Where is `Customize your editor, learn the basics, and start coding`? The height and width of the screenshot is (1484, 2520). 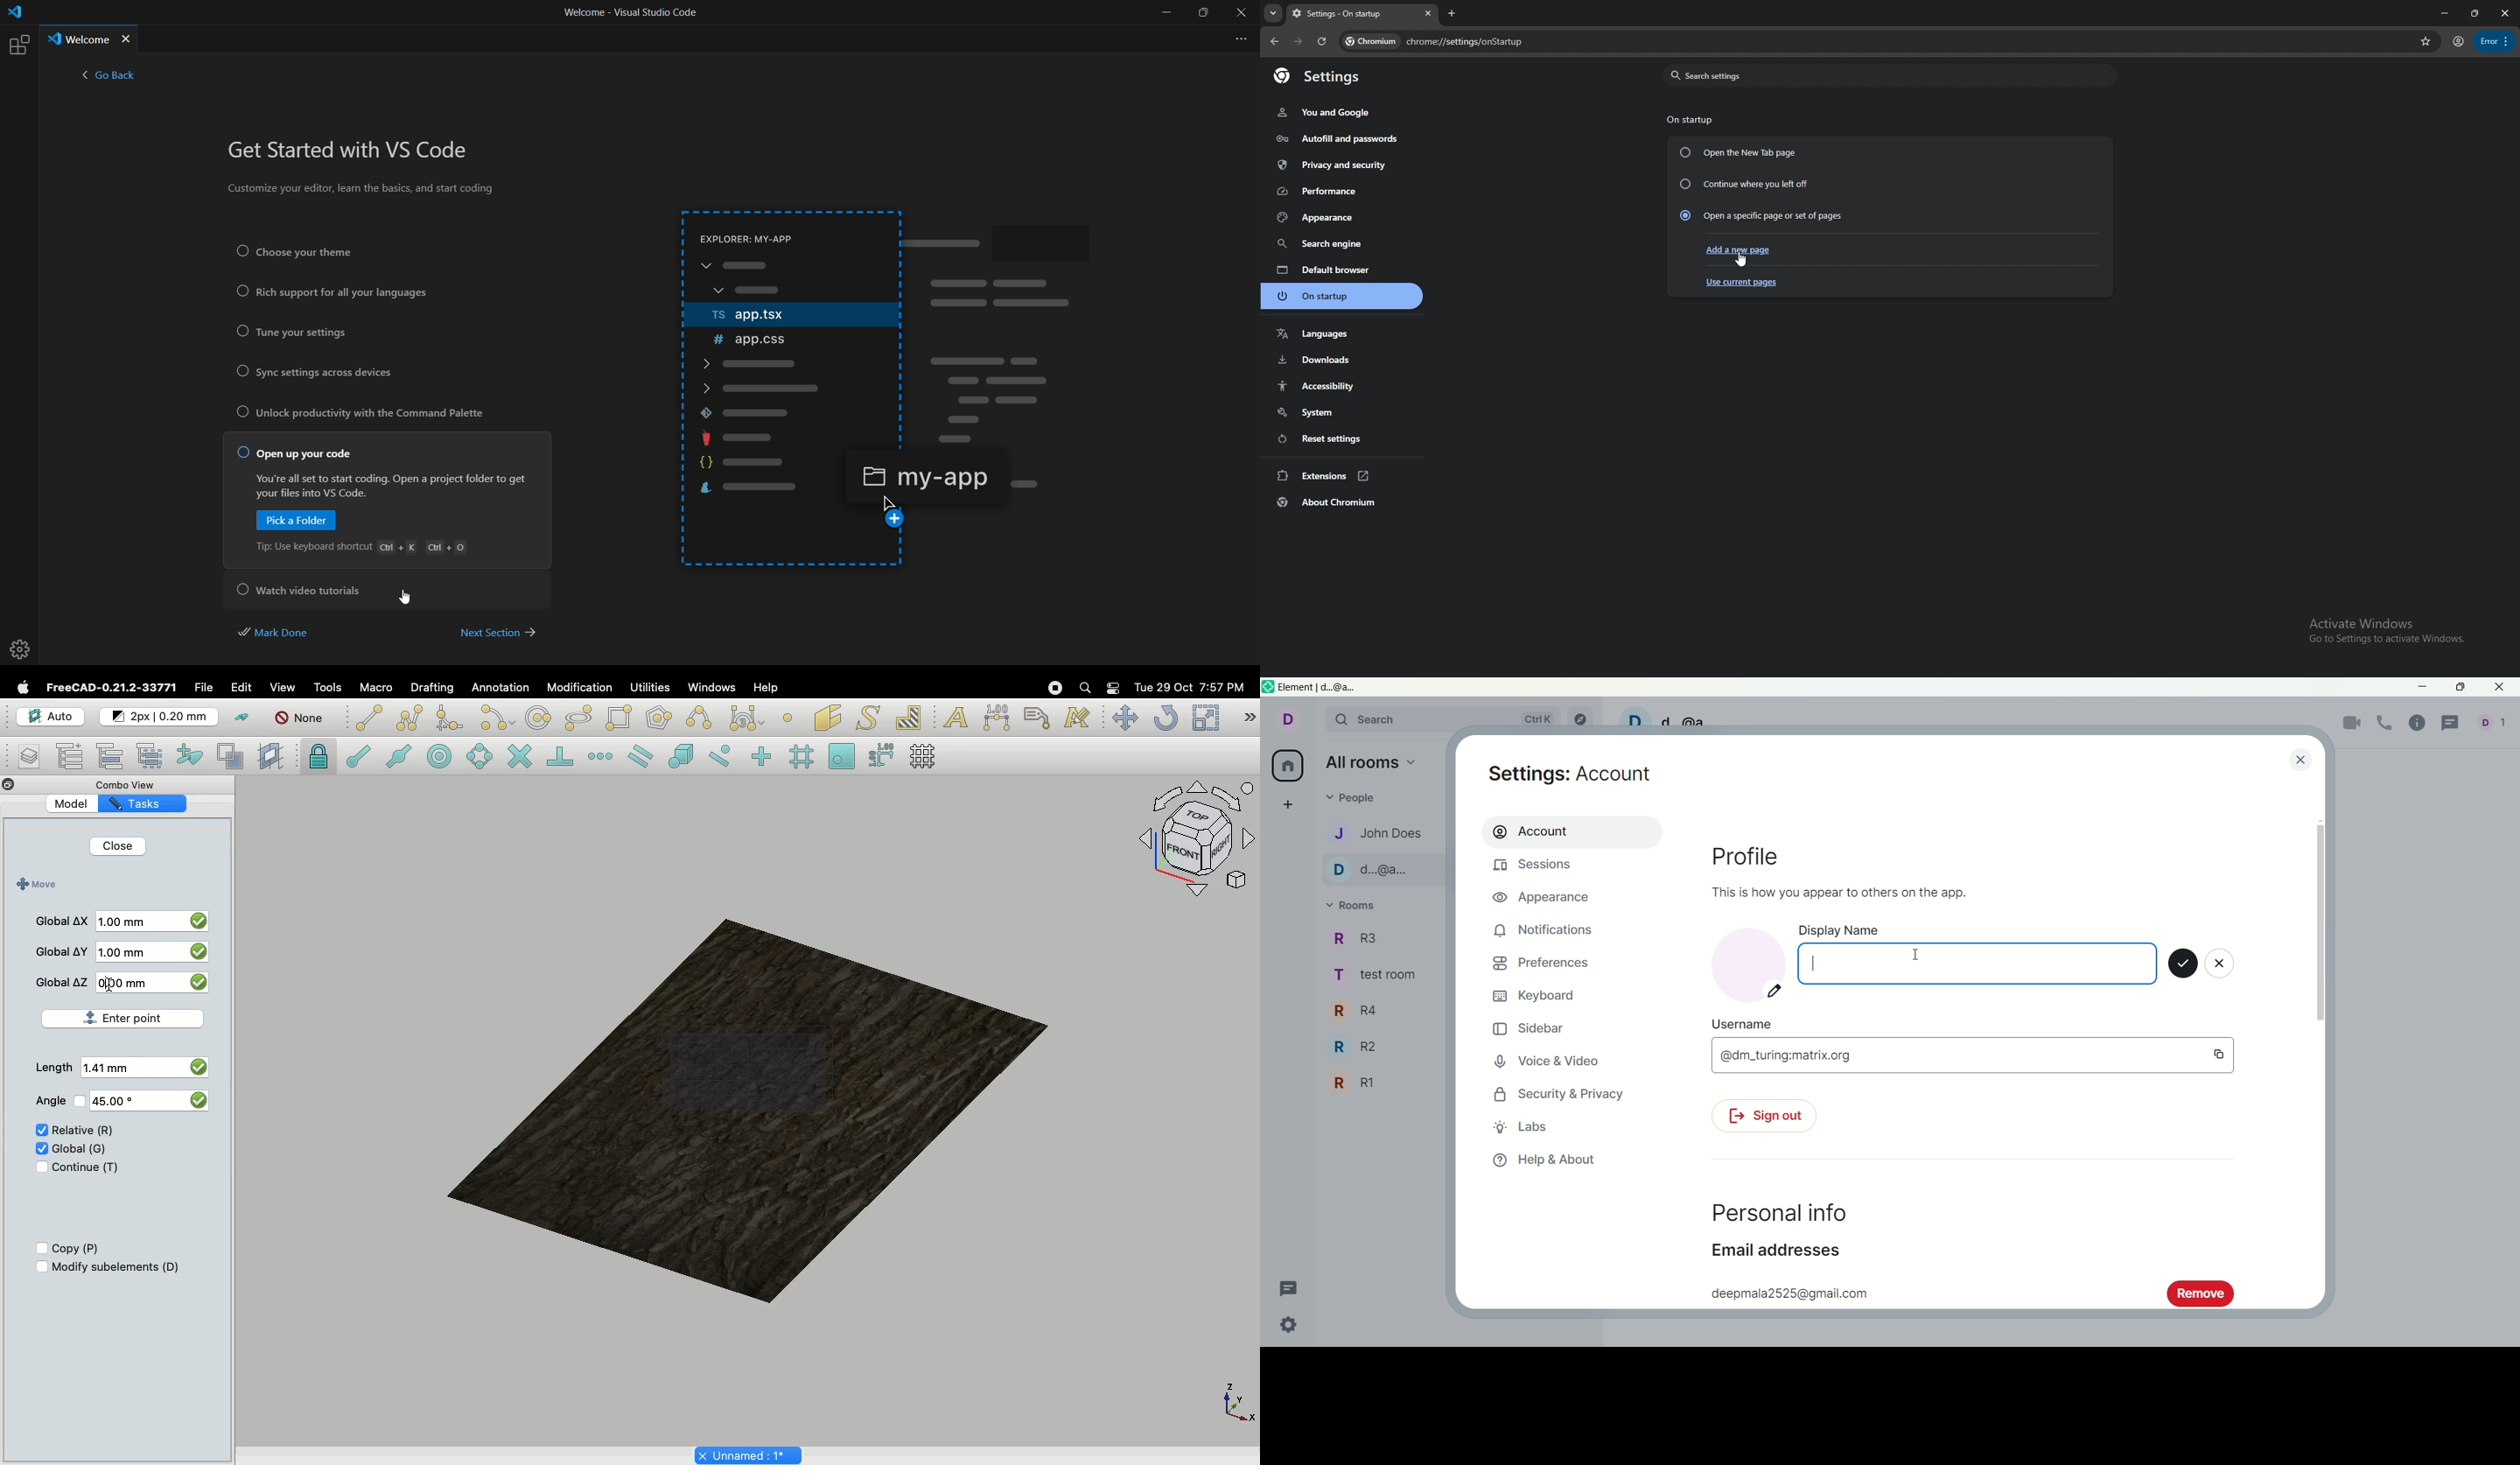 Customize your editor, learn the basics, and start coding is located at coordinates (364, 191).